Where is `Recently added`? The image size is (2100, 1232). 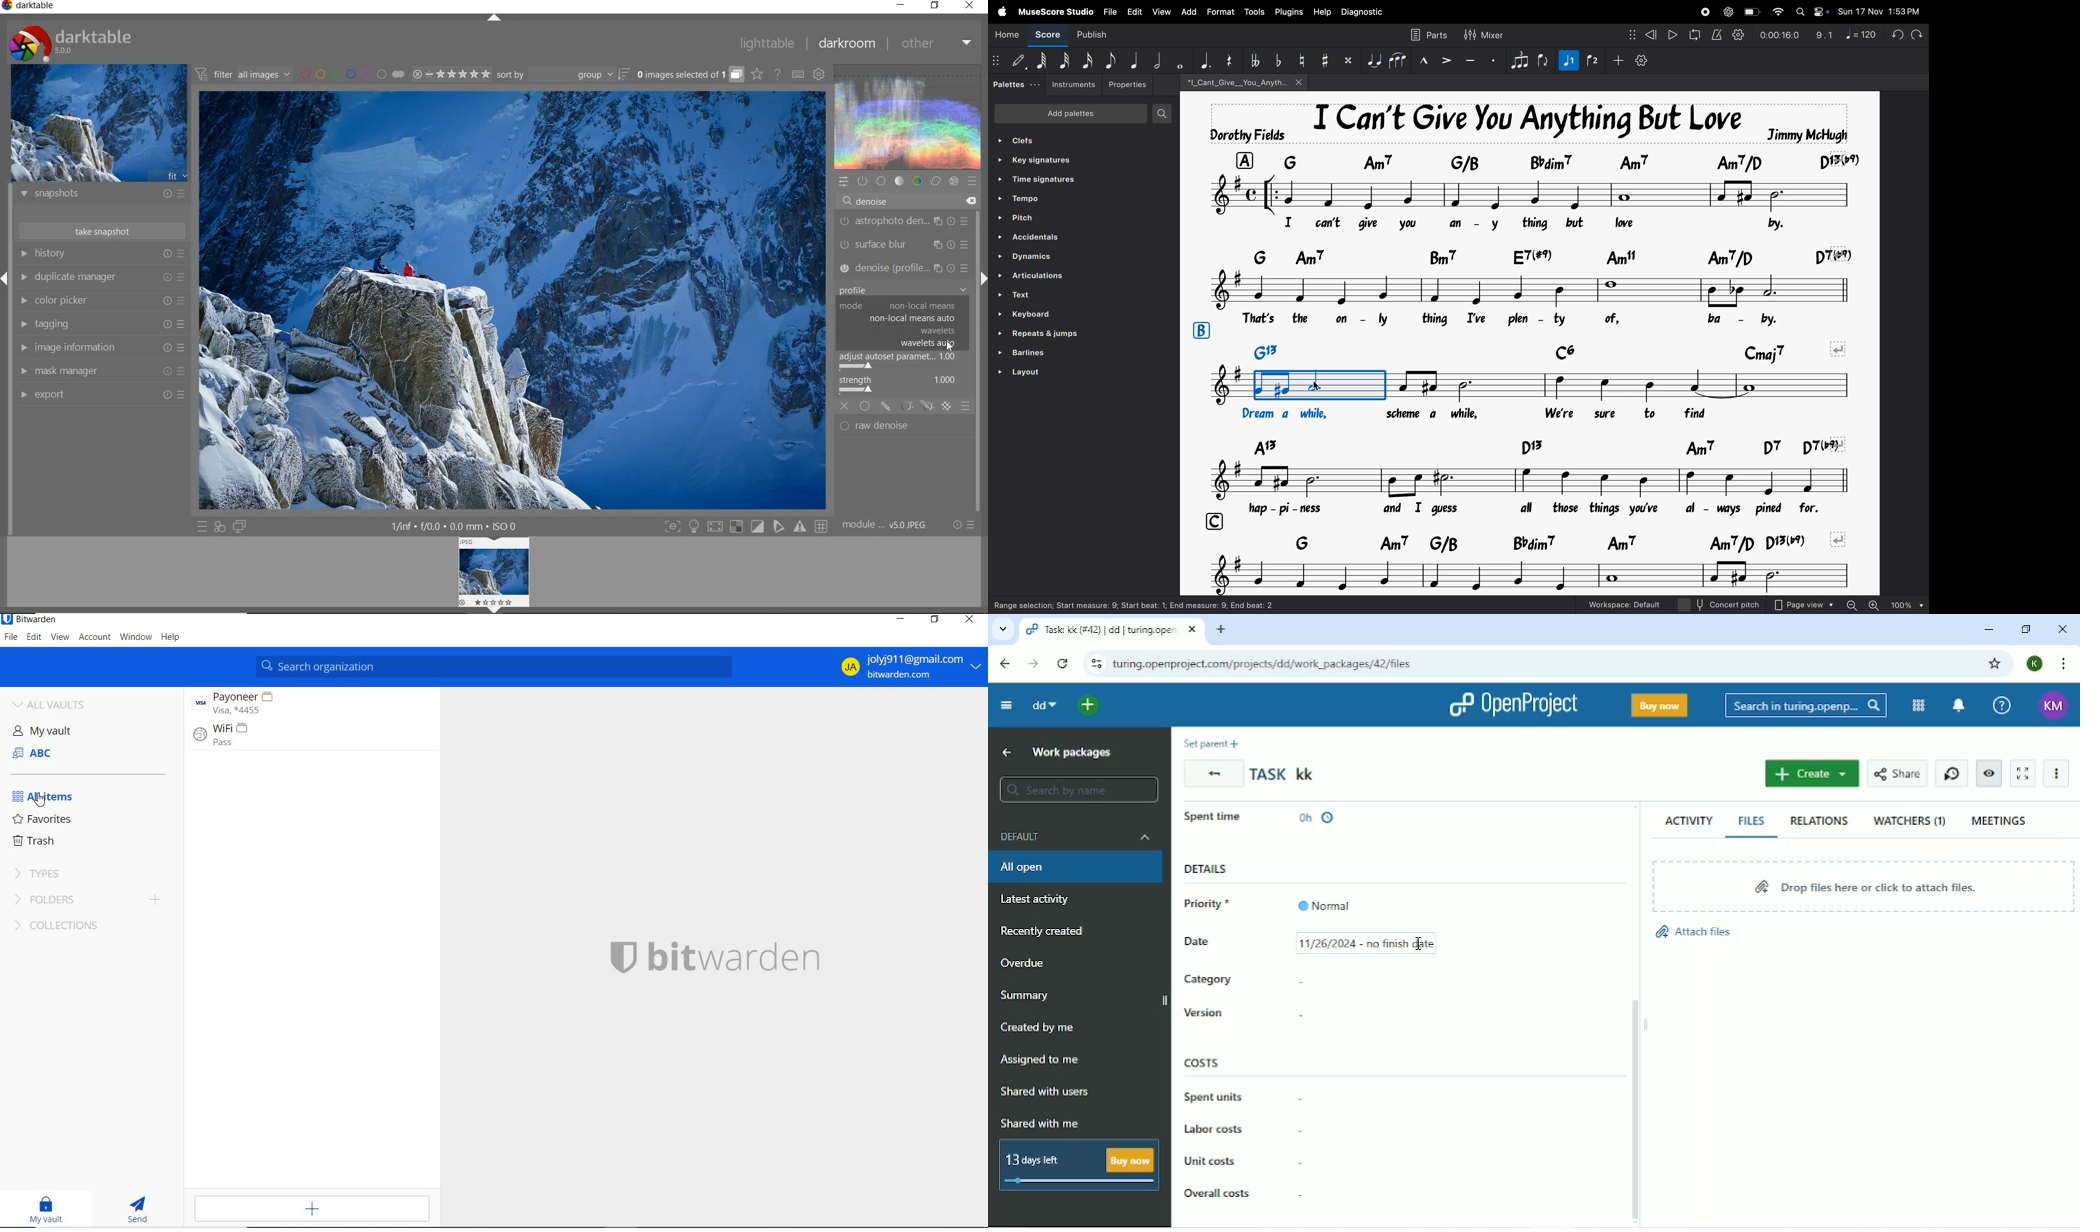 Recently added is located at coordinates (1043, 932).